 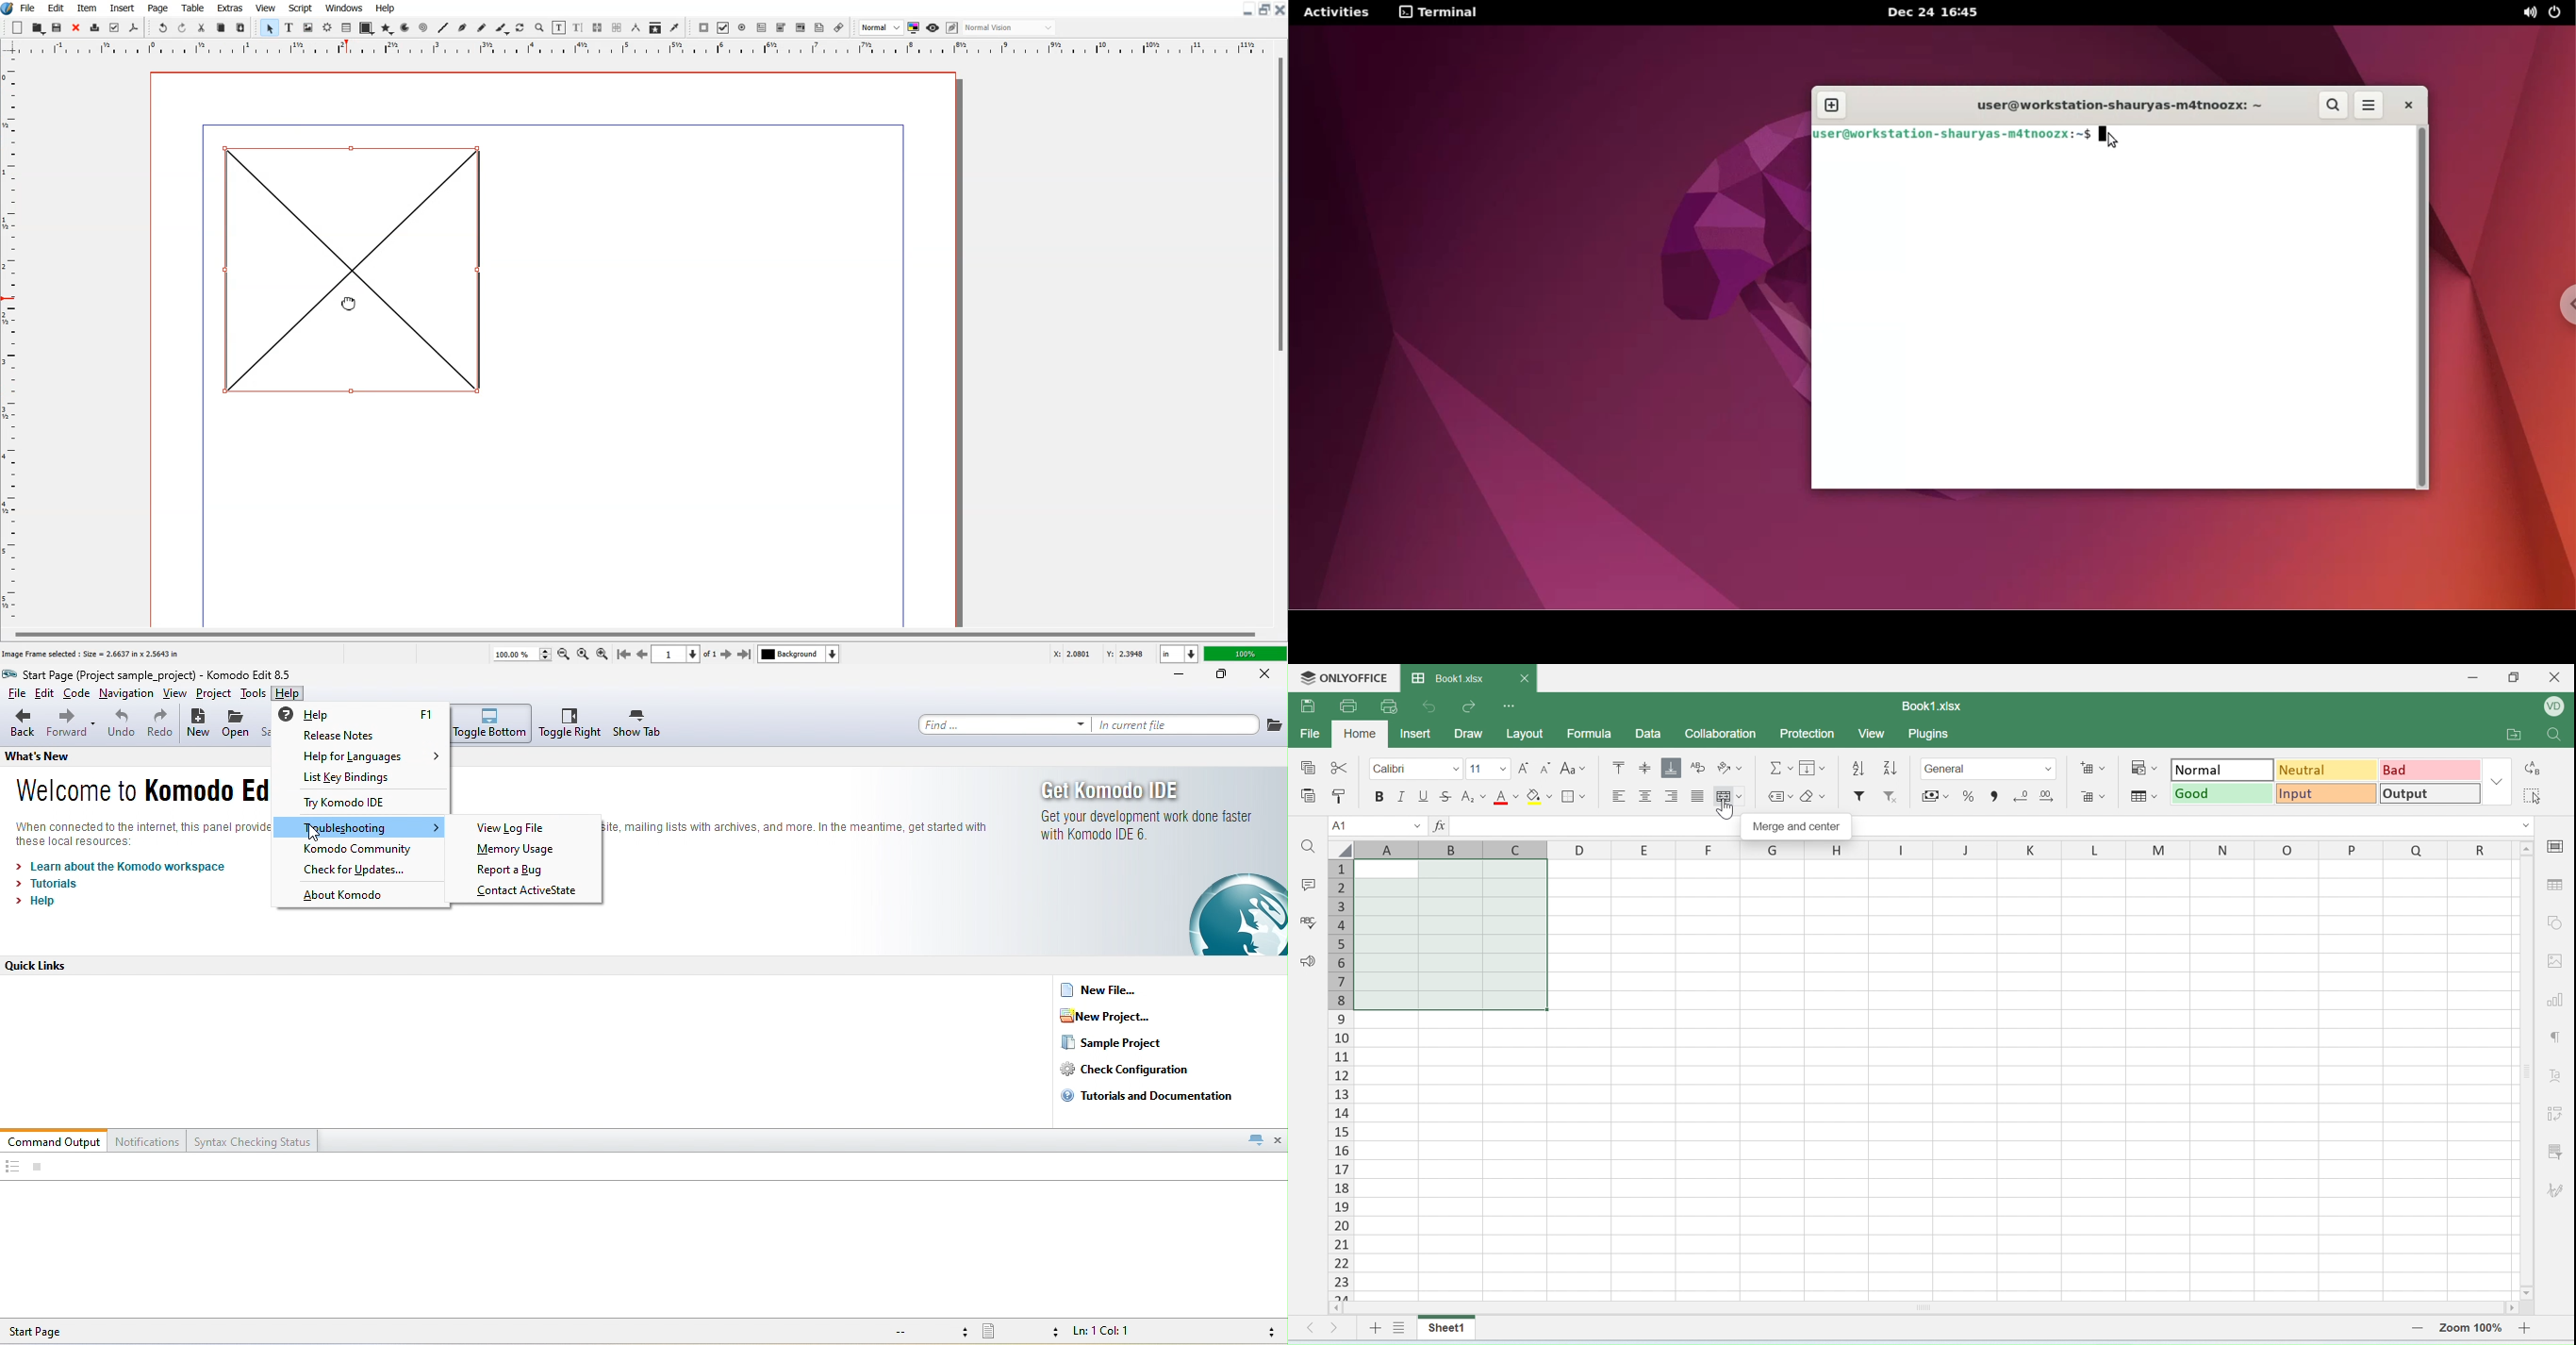 I want to click on Render frame, so click(x=327, y=28).